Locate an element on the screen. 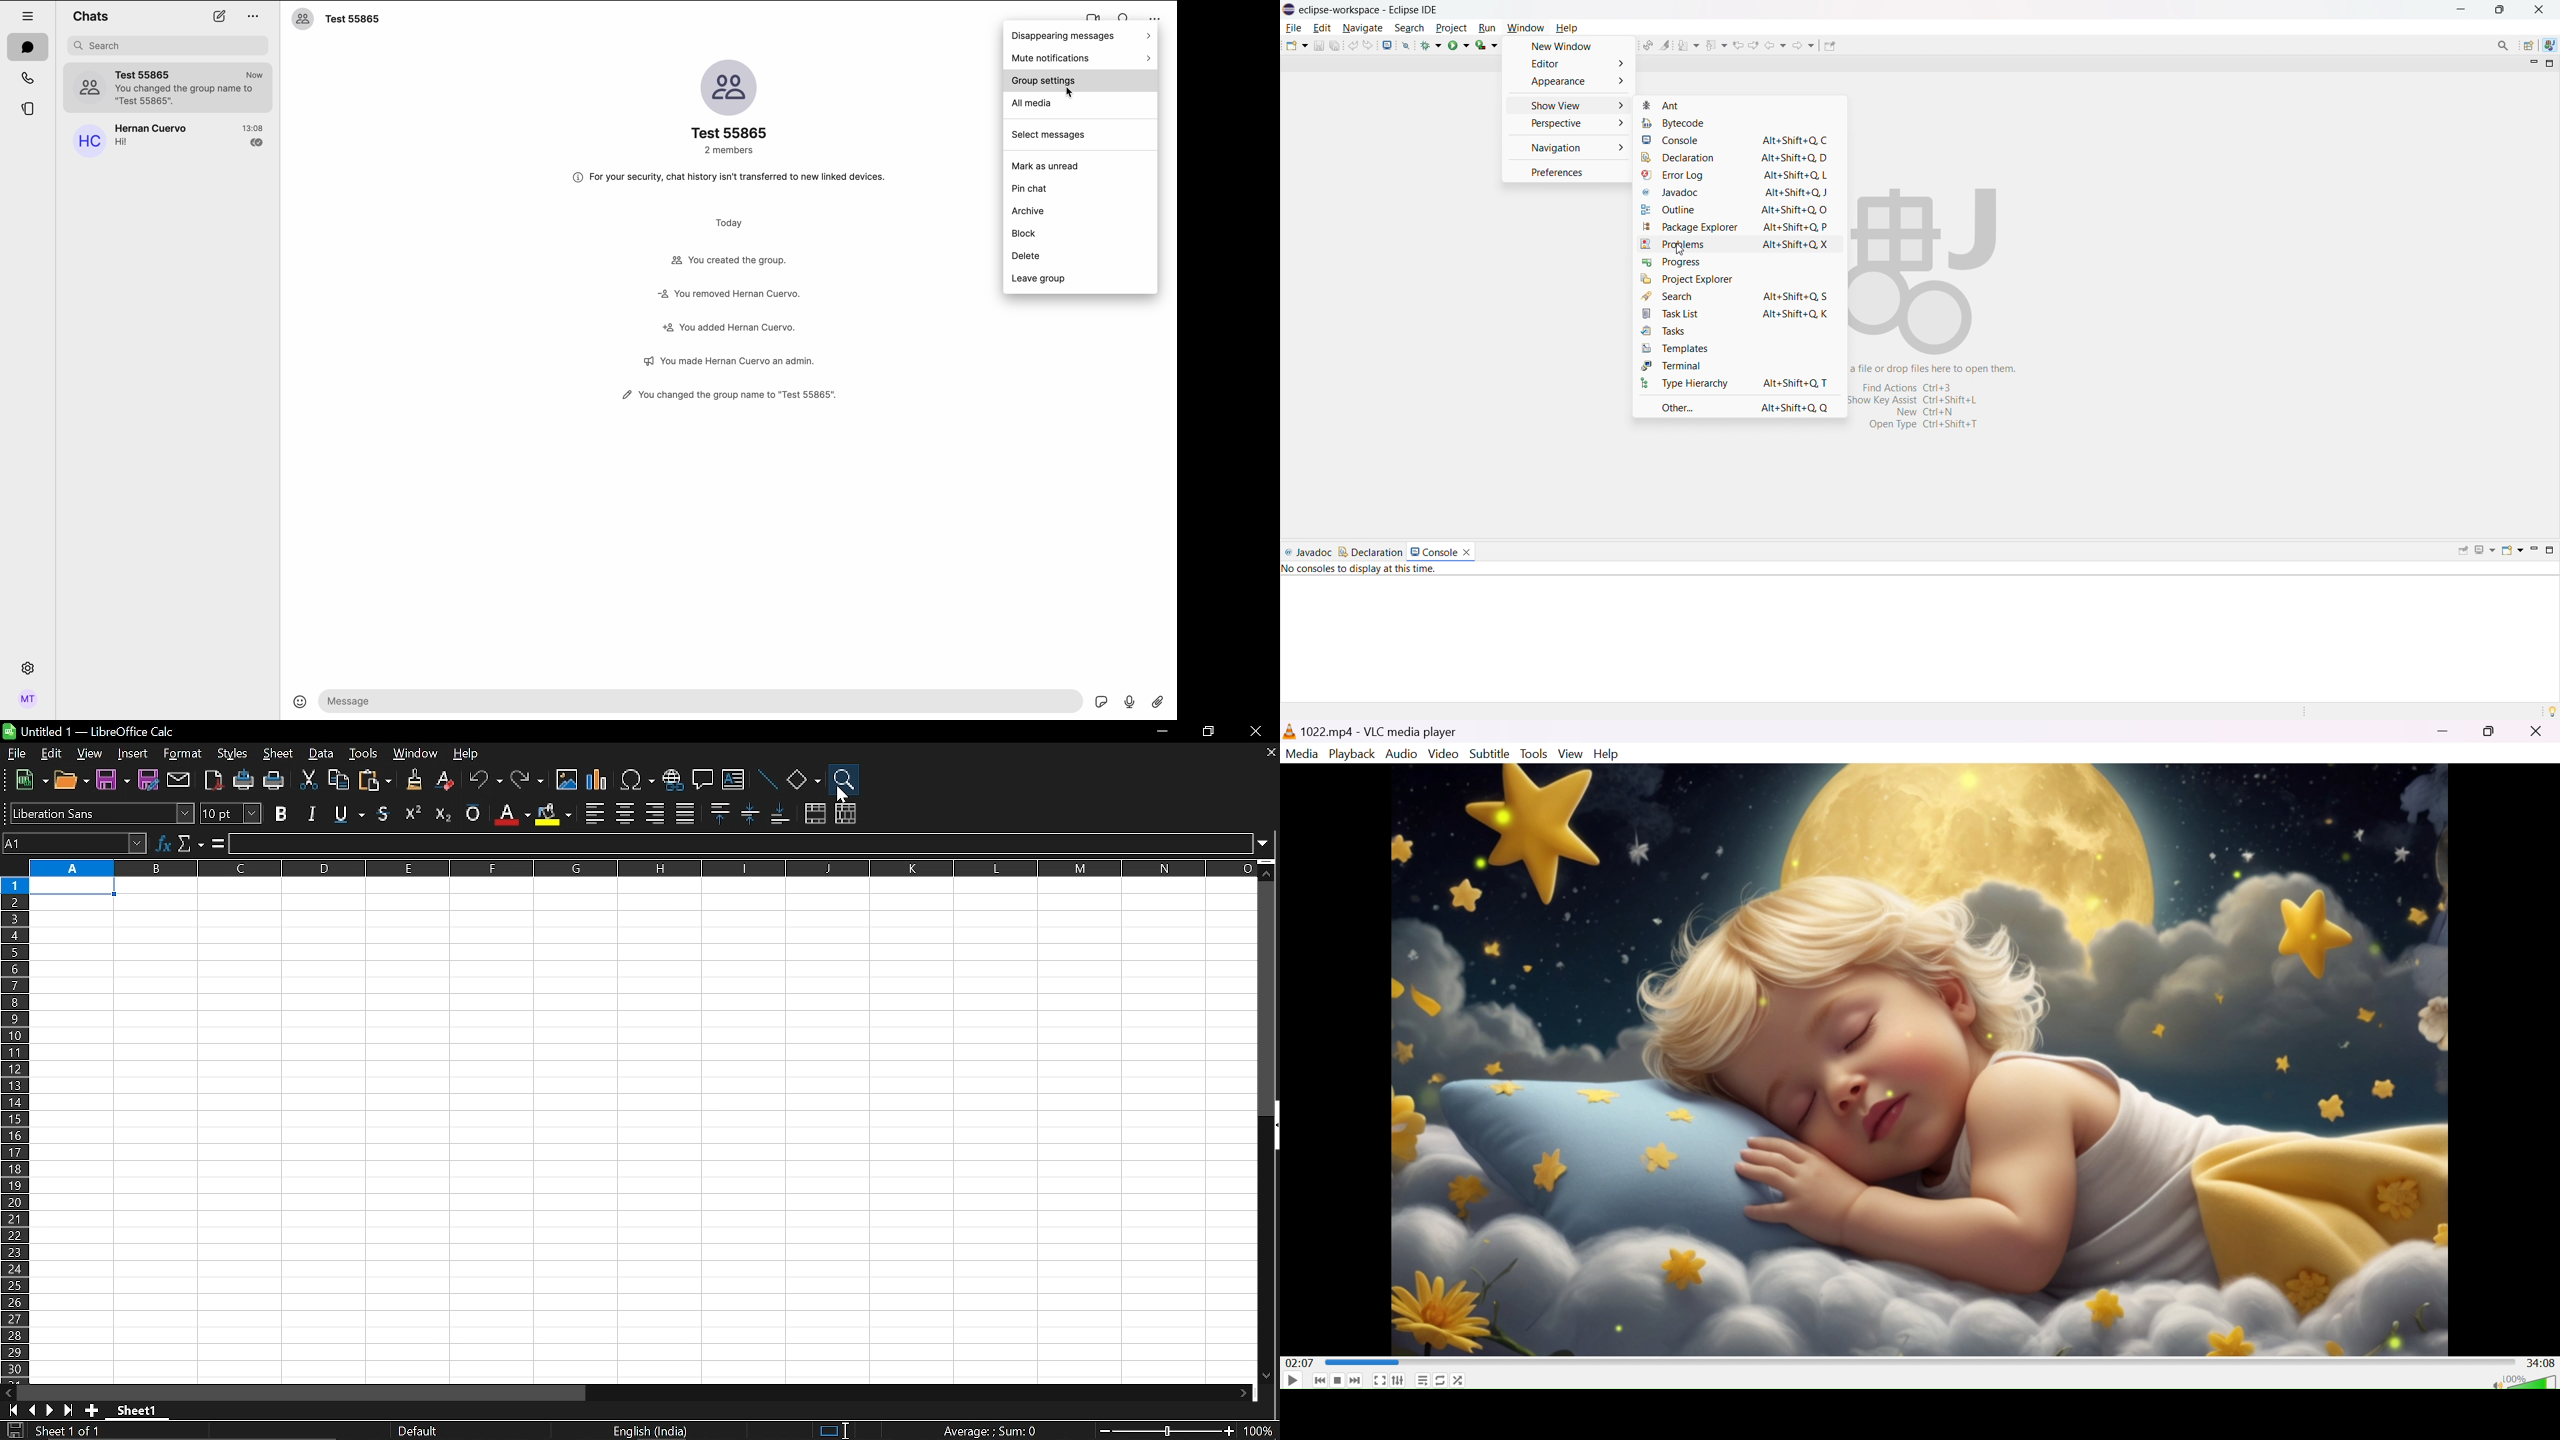 Image resolution: width=2576 pixels, height=1456 pixels. Tools is located at coordinates (1535, 753).